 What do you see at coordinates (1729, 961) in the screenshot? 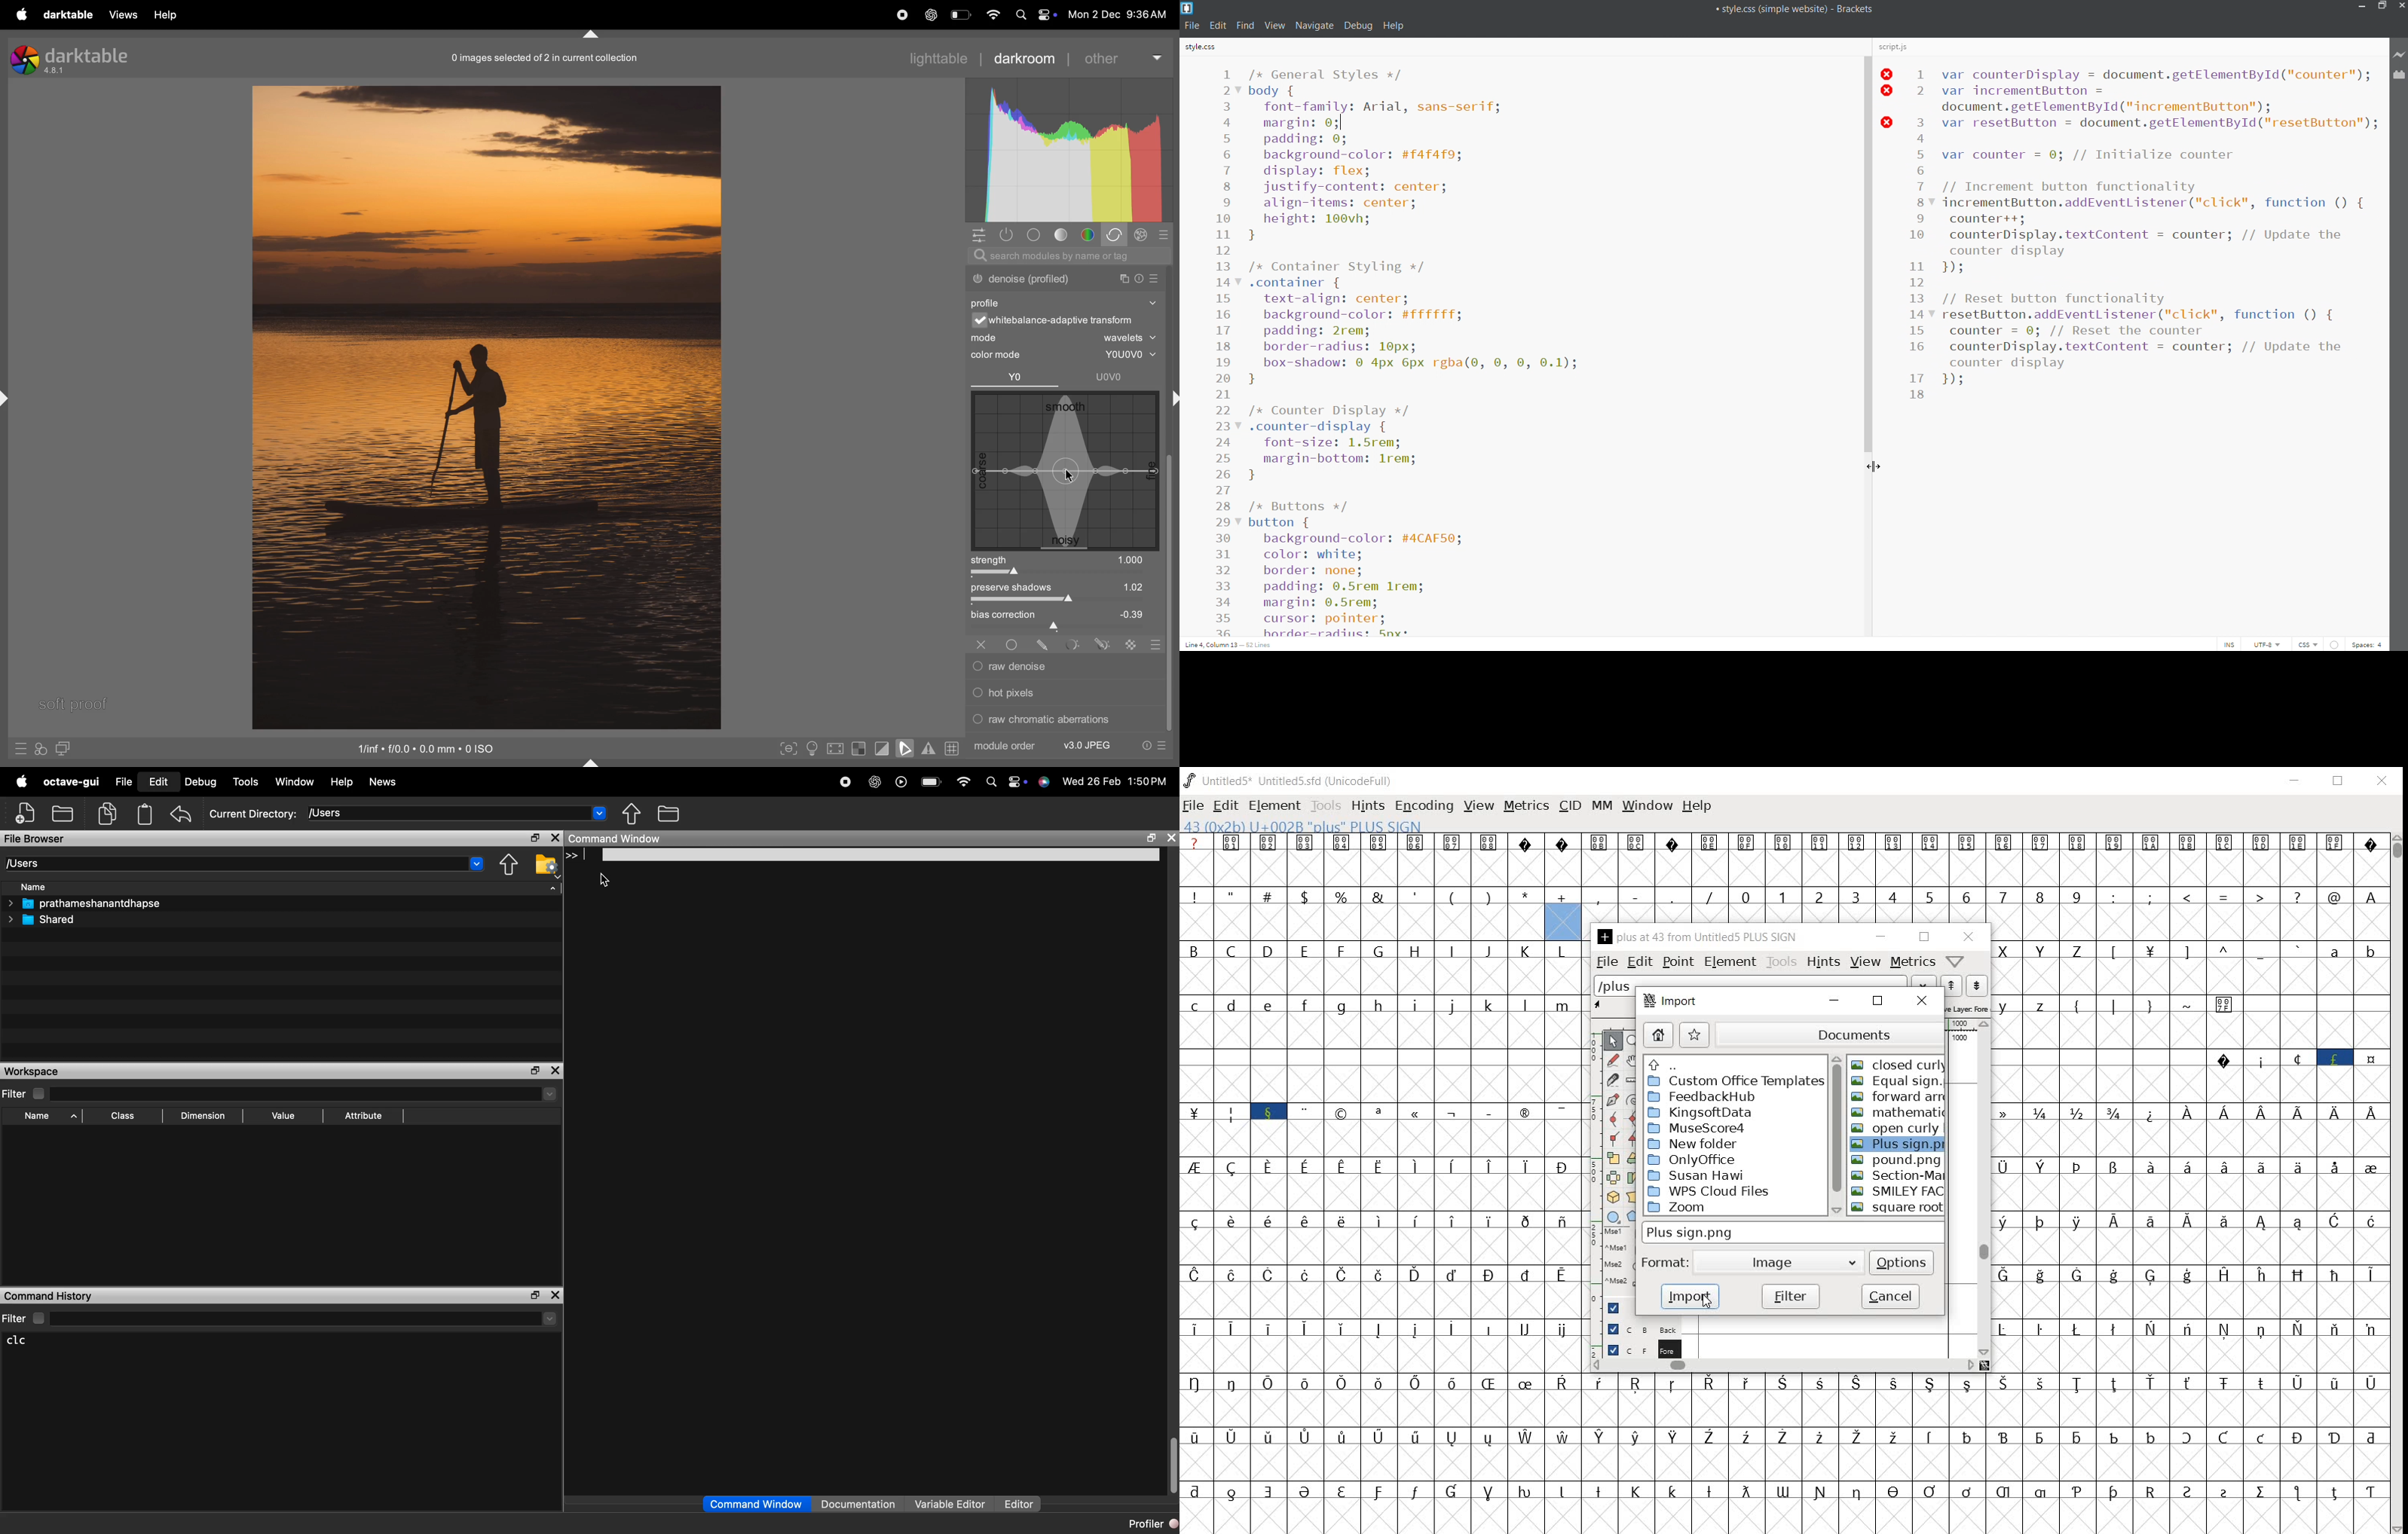
I see `element` at bounding box center [1729, 961].